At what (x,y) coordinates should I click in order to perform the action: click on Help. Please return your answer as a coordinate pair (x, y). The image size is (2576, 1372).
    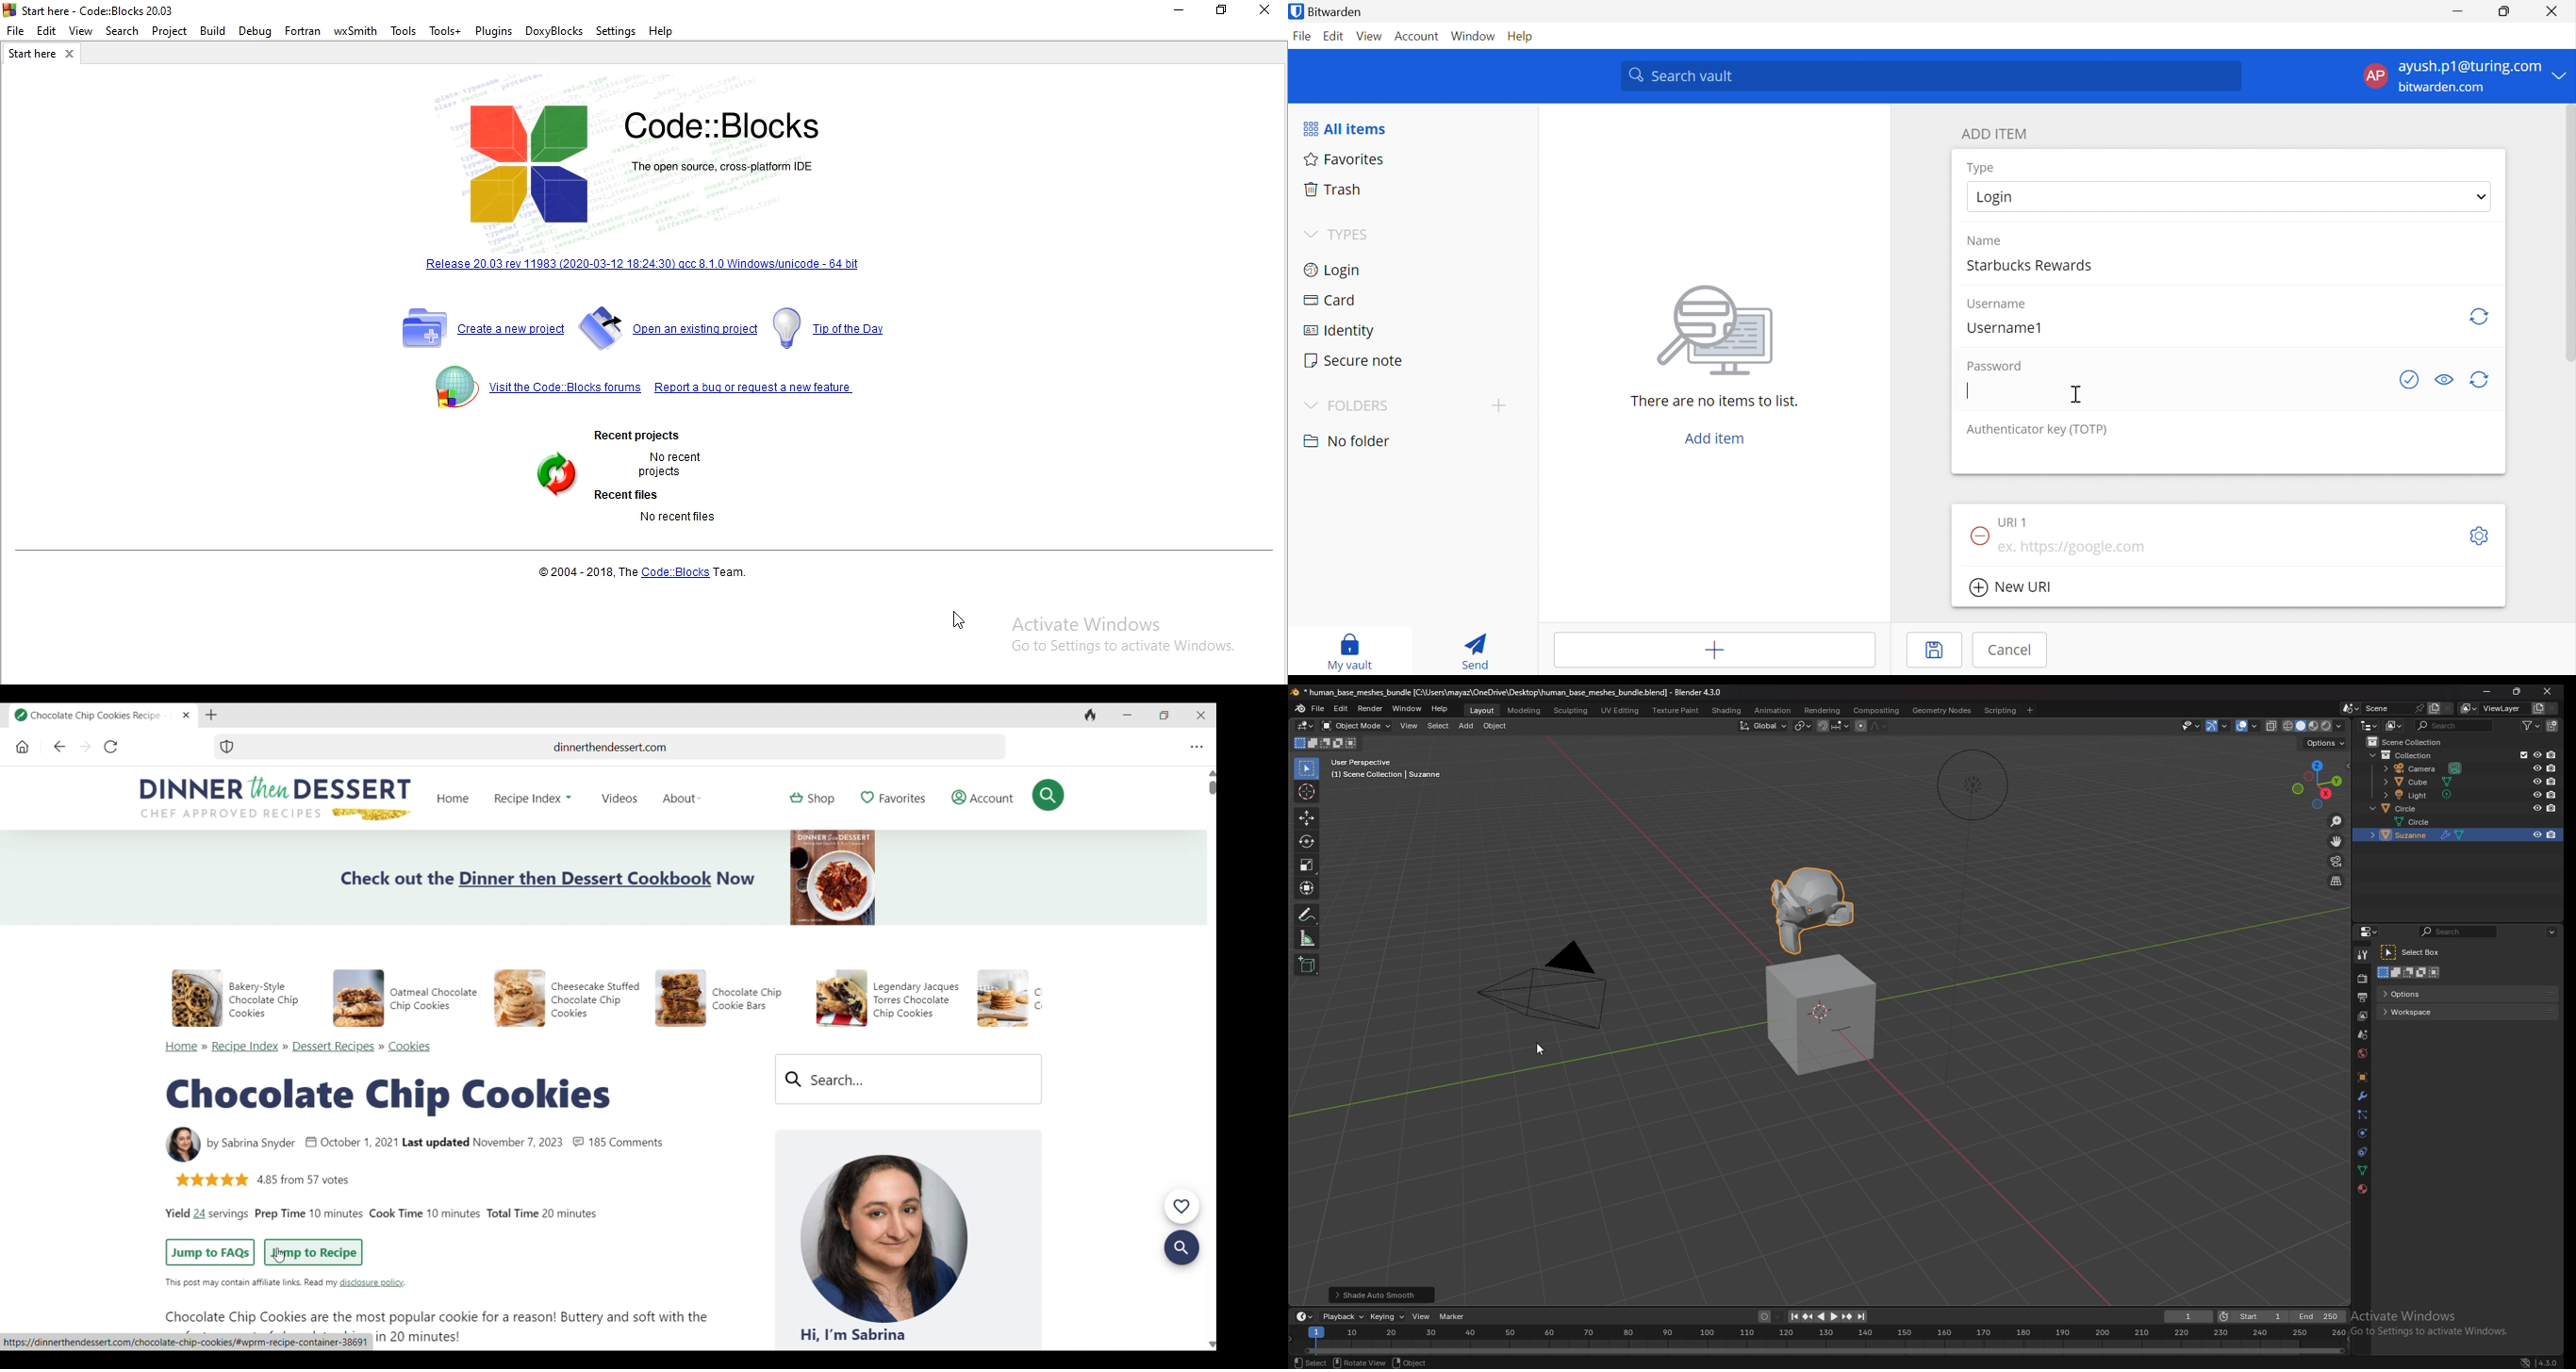
    Looking at the image, I should click on (662, 31).